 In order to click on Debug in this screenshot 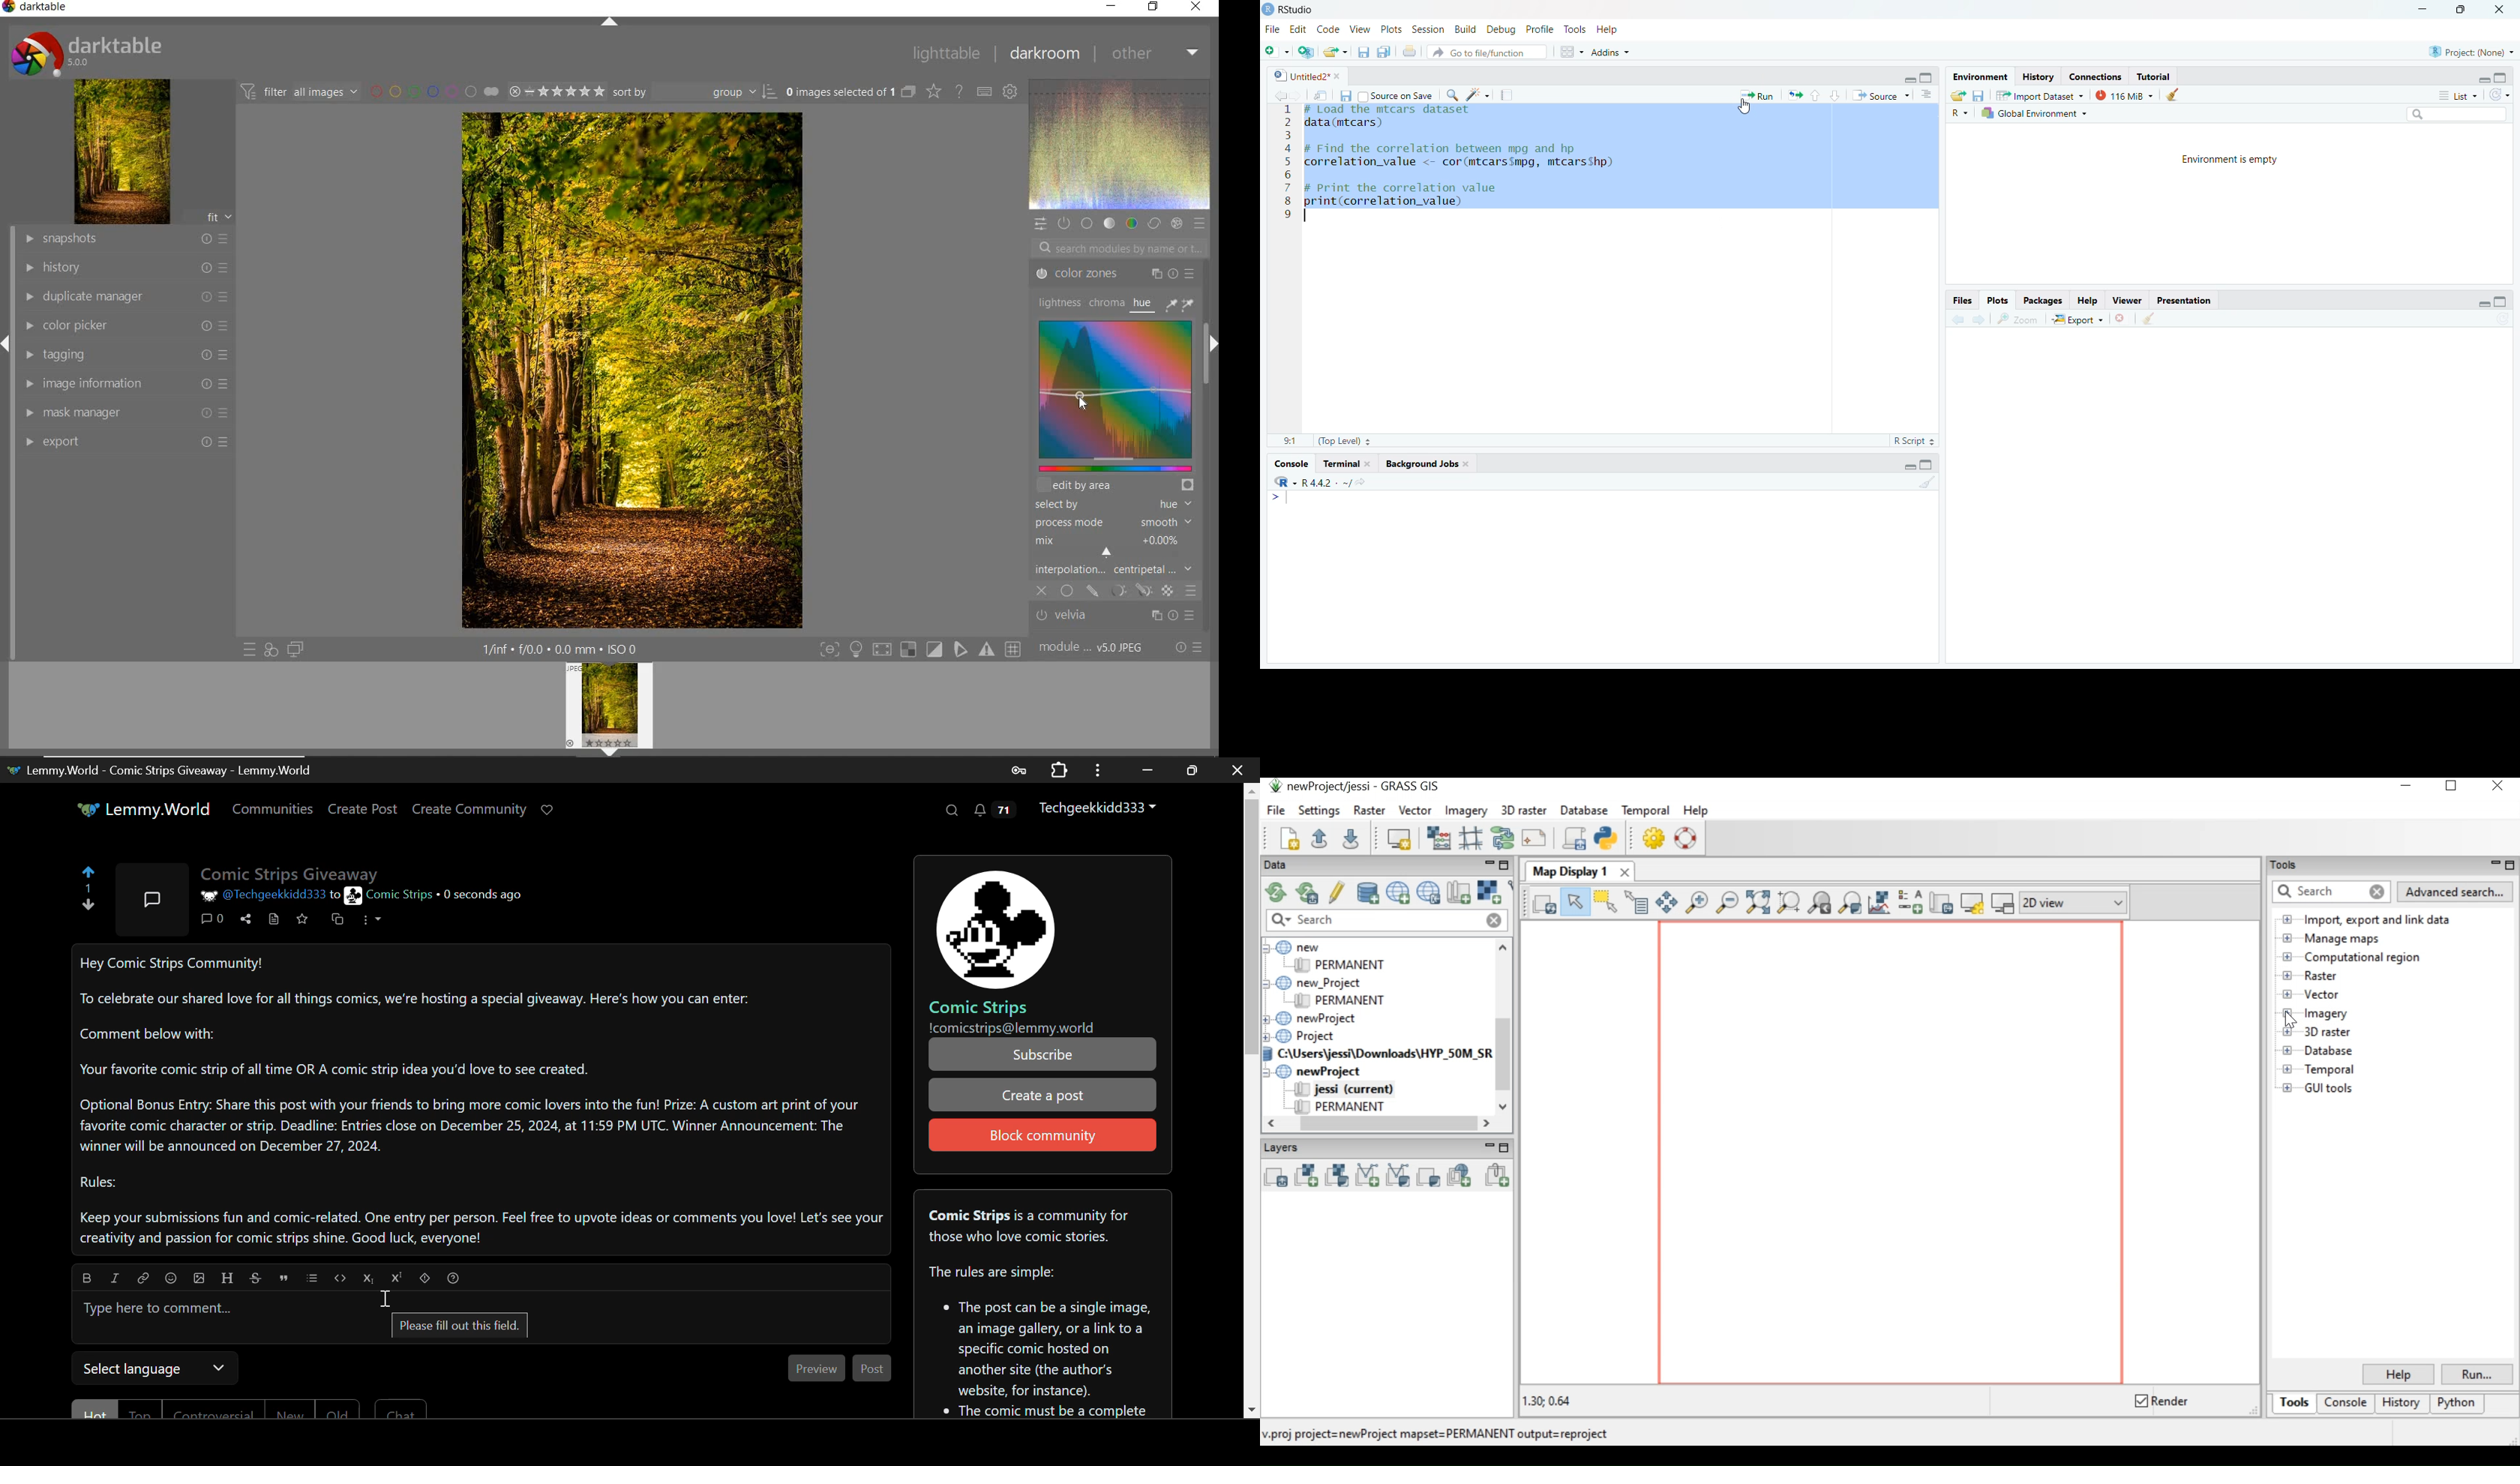, I will do `click(1499, 31)`.